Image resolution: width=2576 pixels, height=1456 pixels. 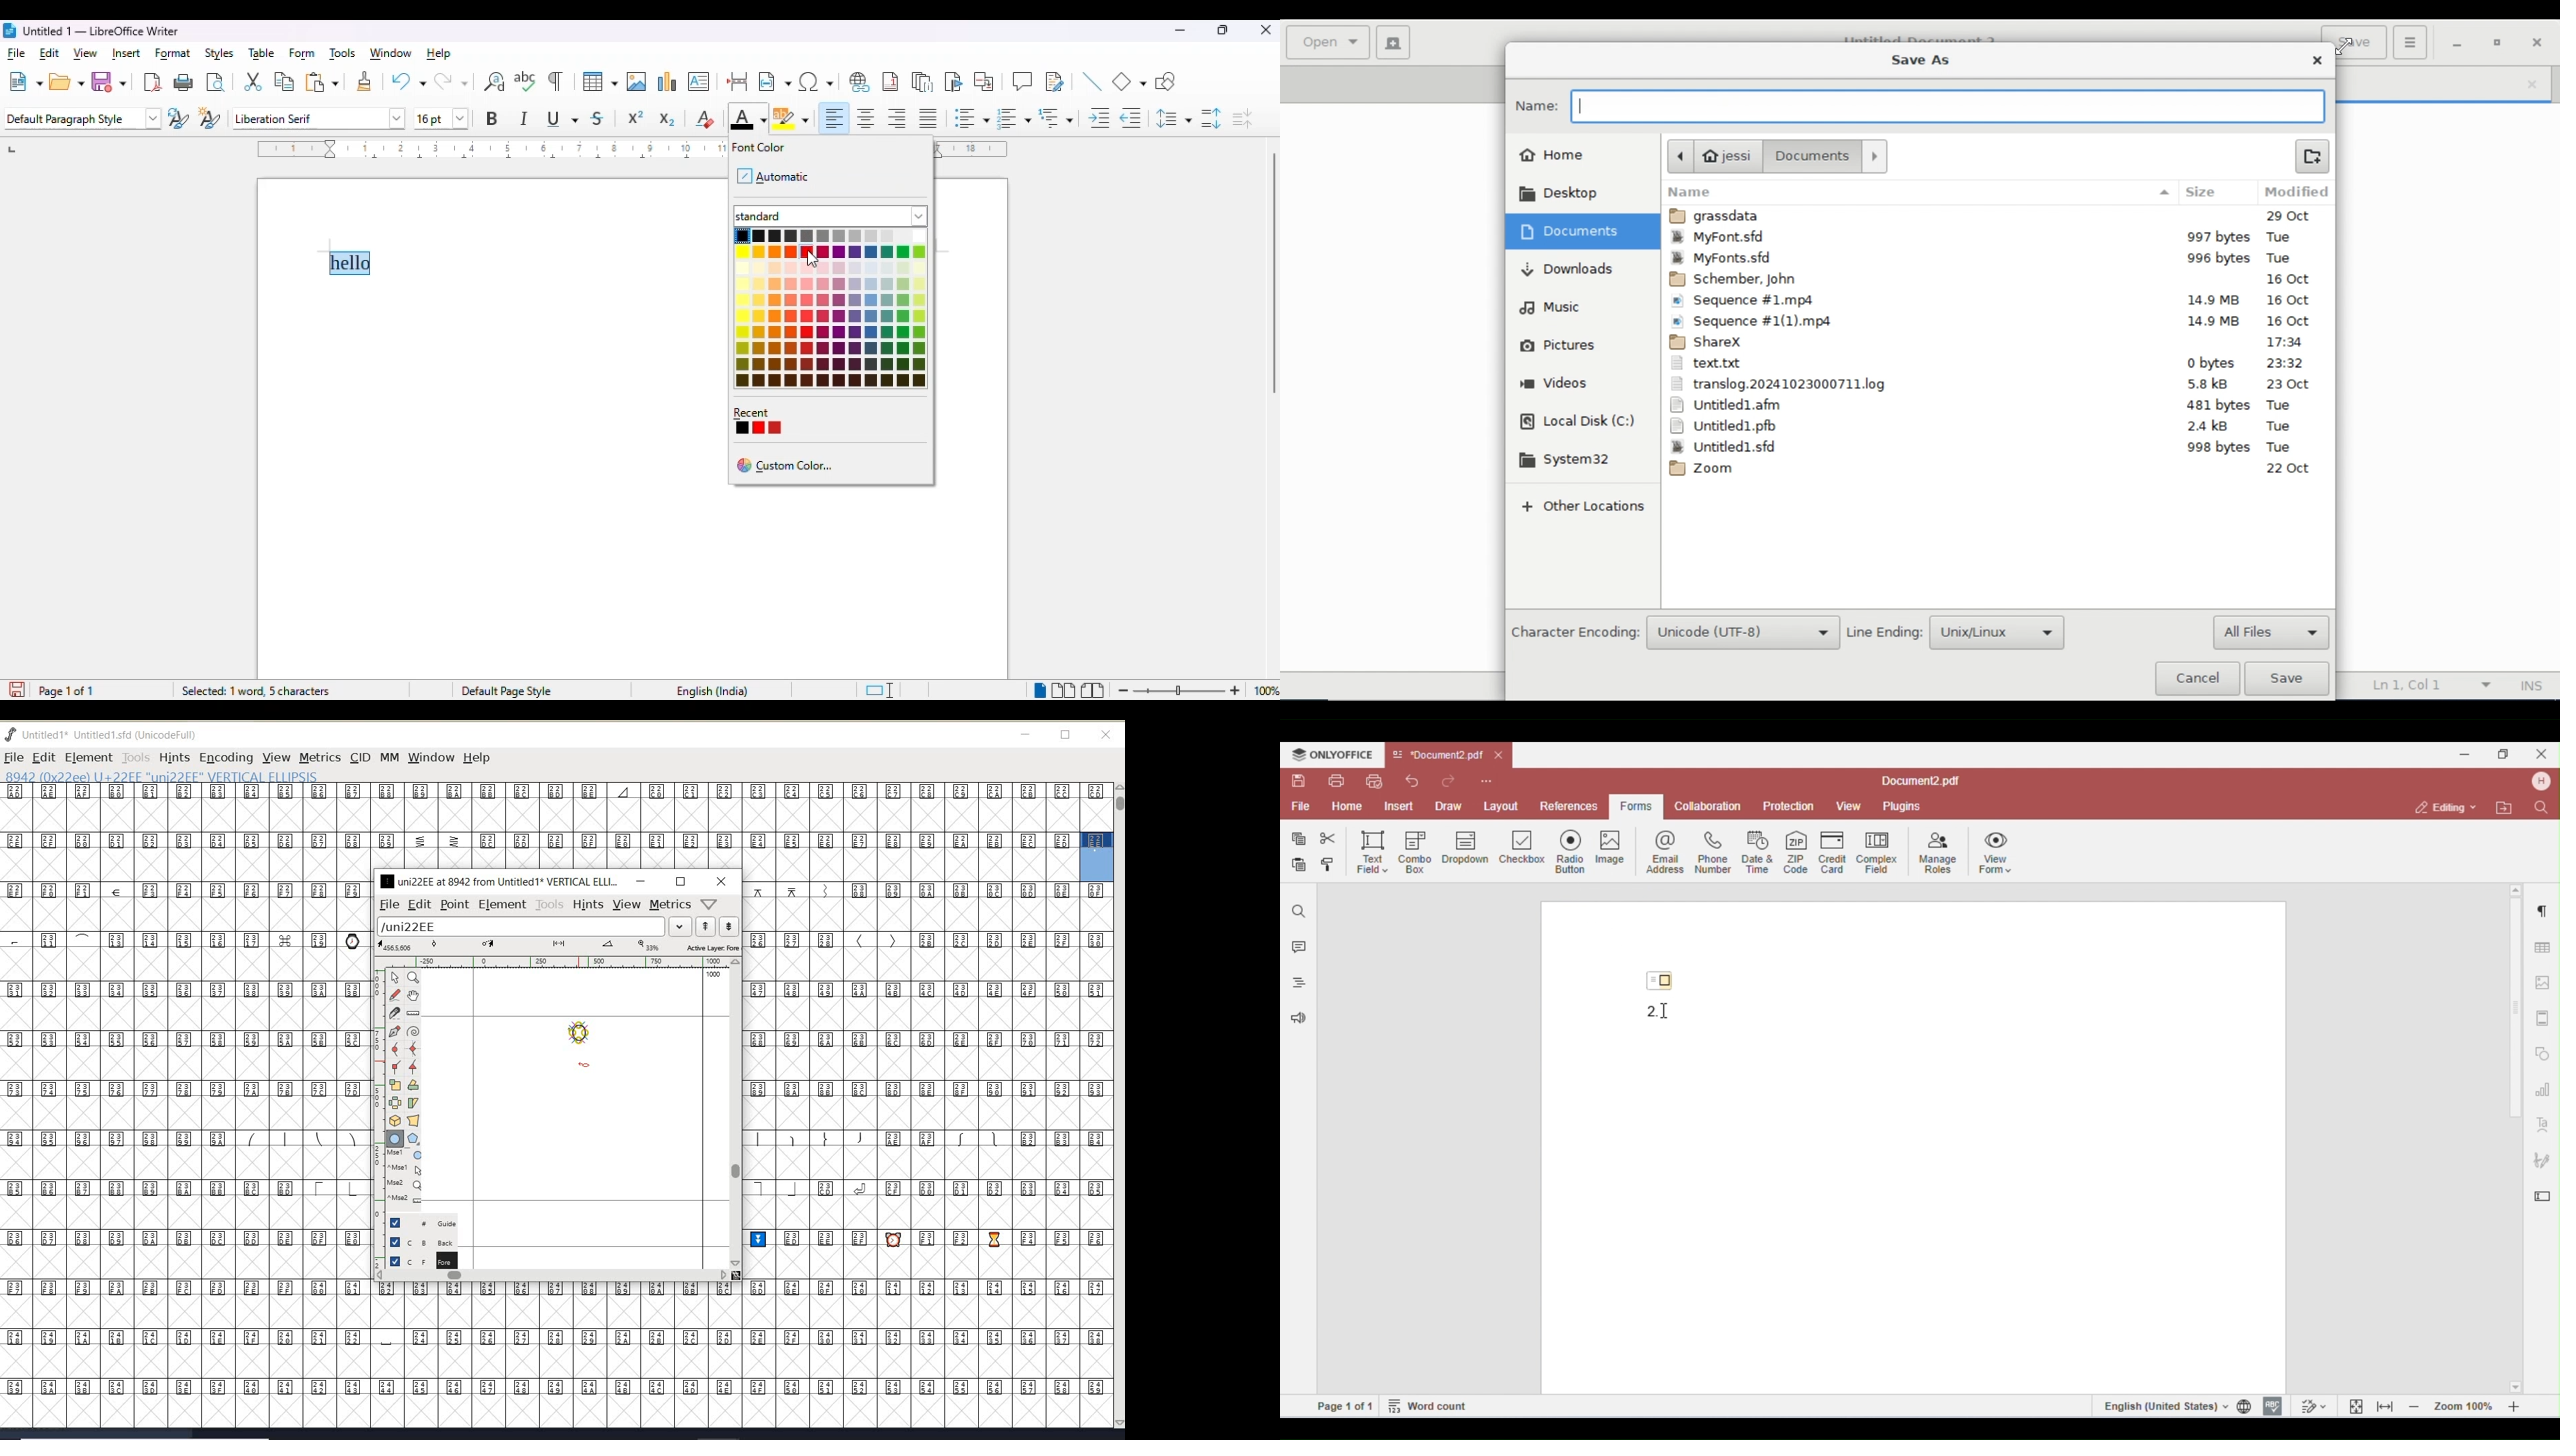 I want to click on undo, so click(x=408, y=81).